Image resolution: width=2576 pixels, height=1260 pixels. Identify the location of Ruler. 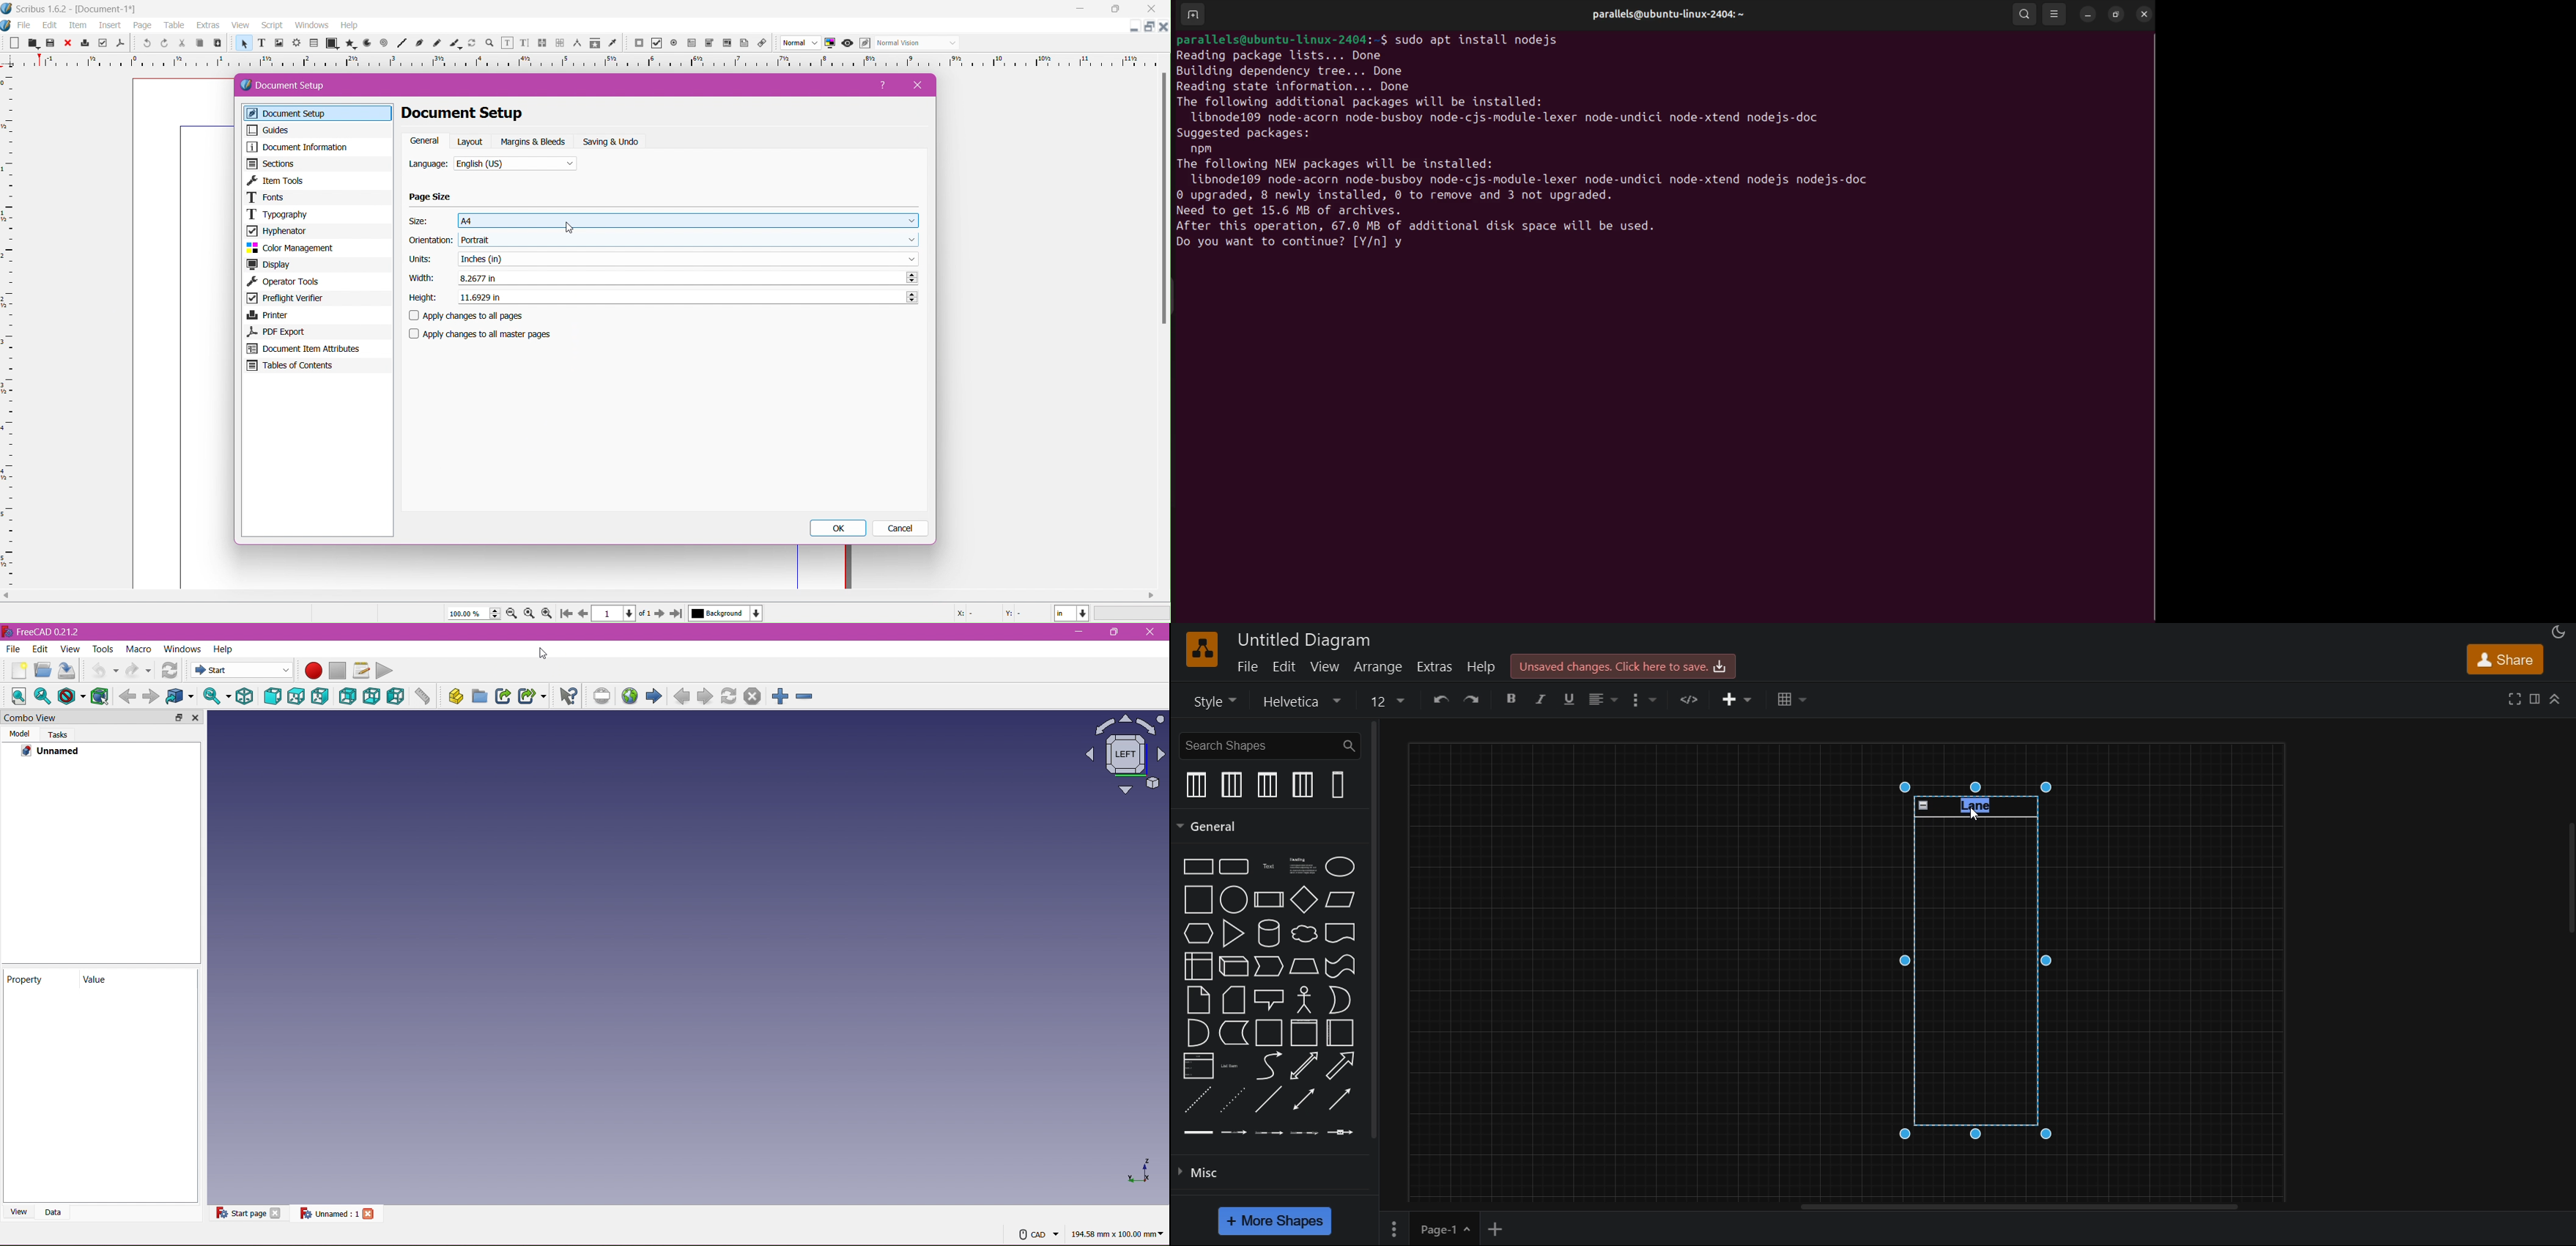
(9, 330).